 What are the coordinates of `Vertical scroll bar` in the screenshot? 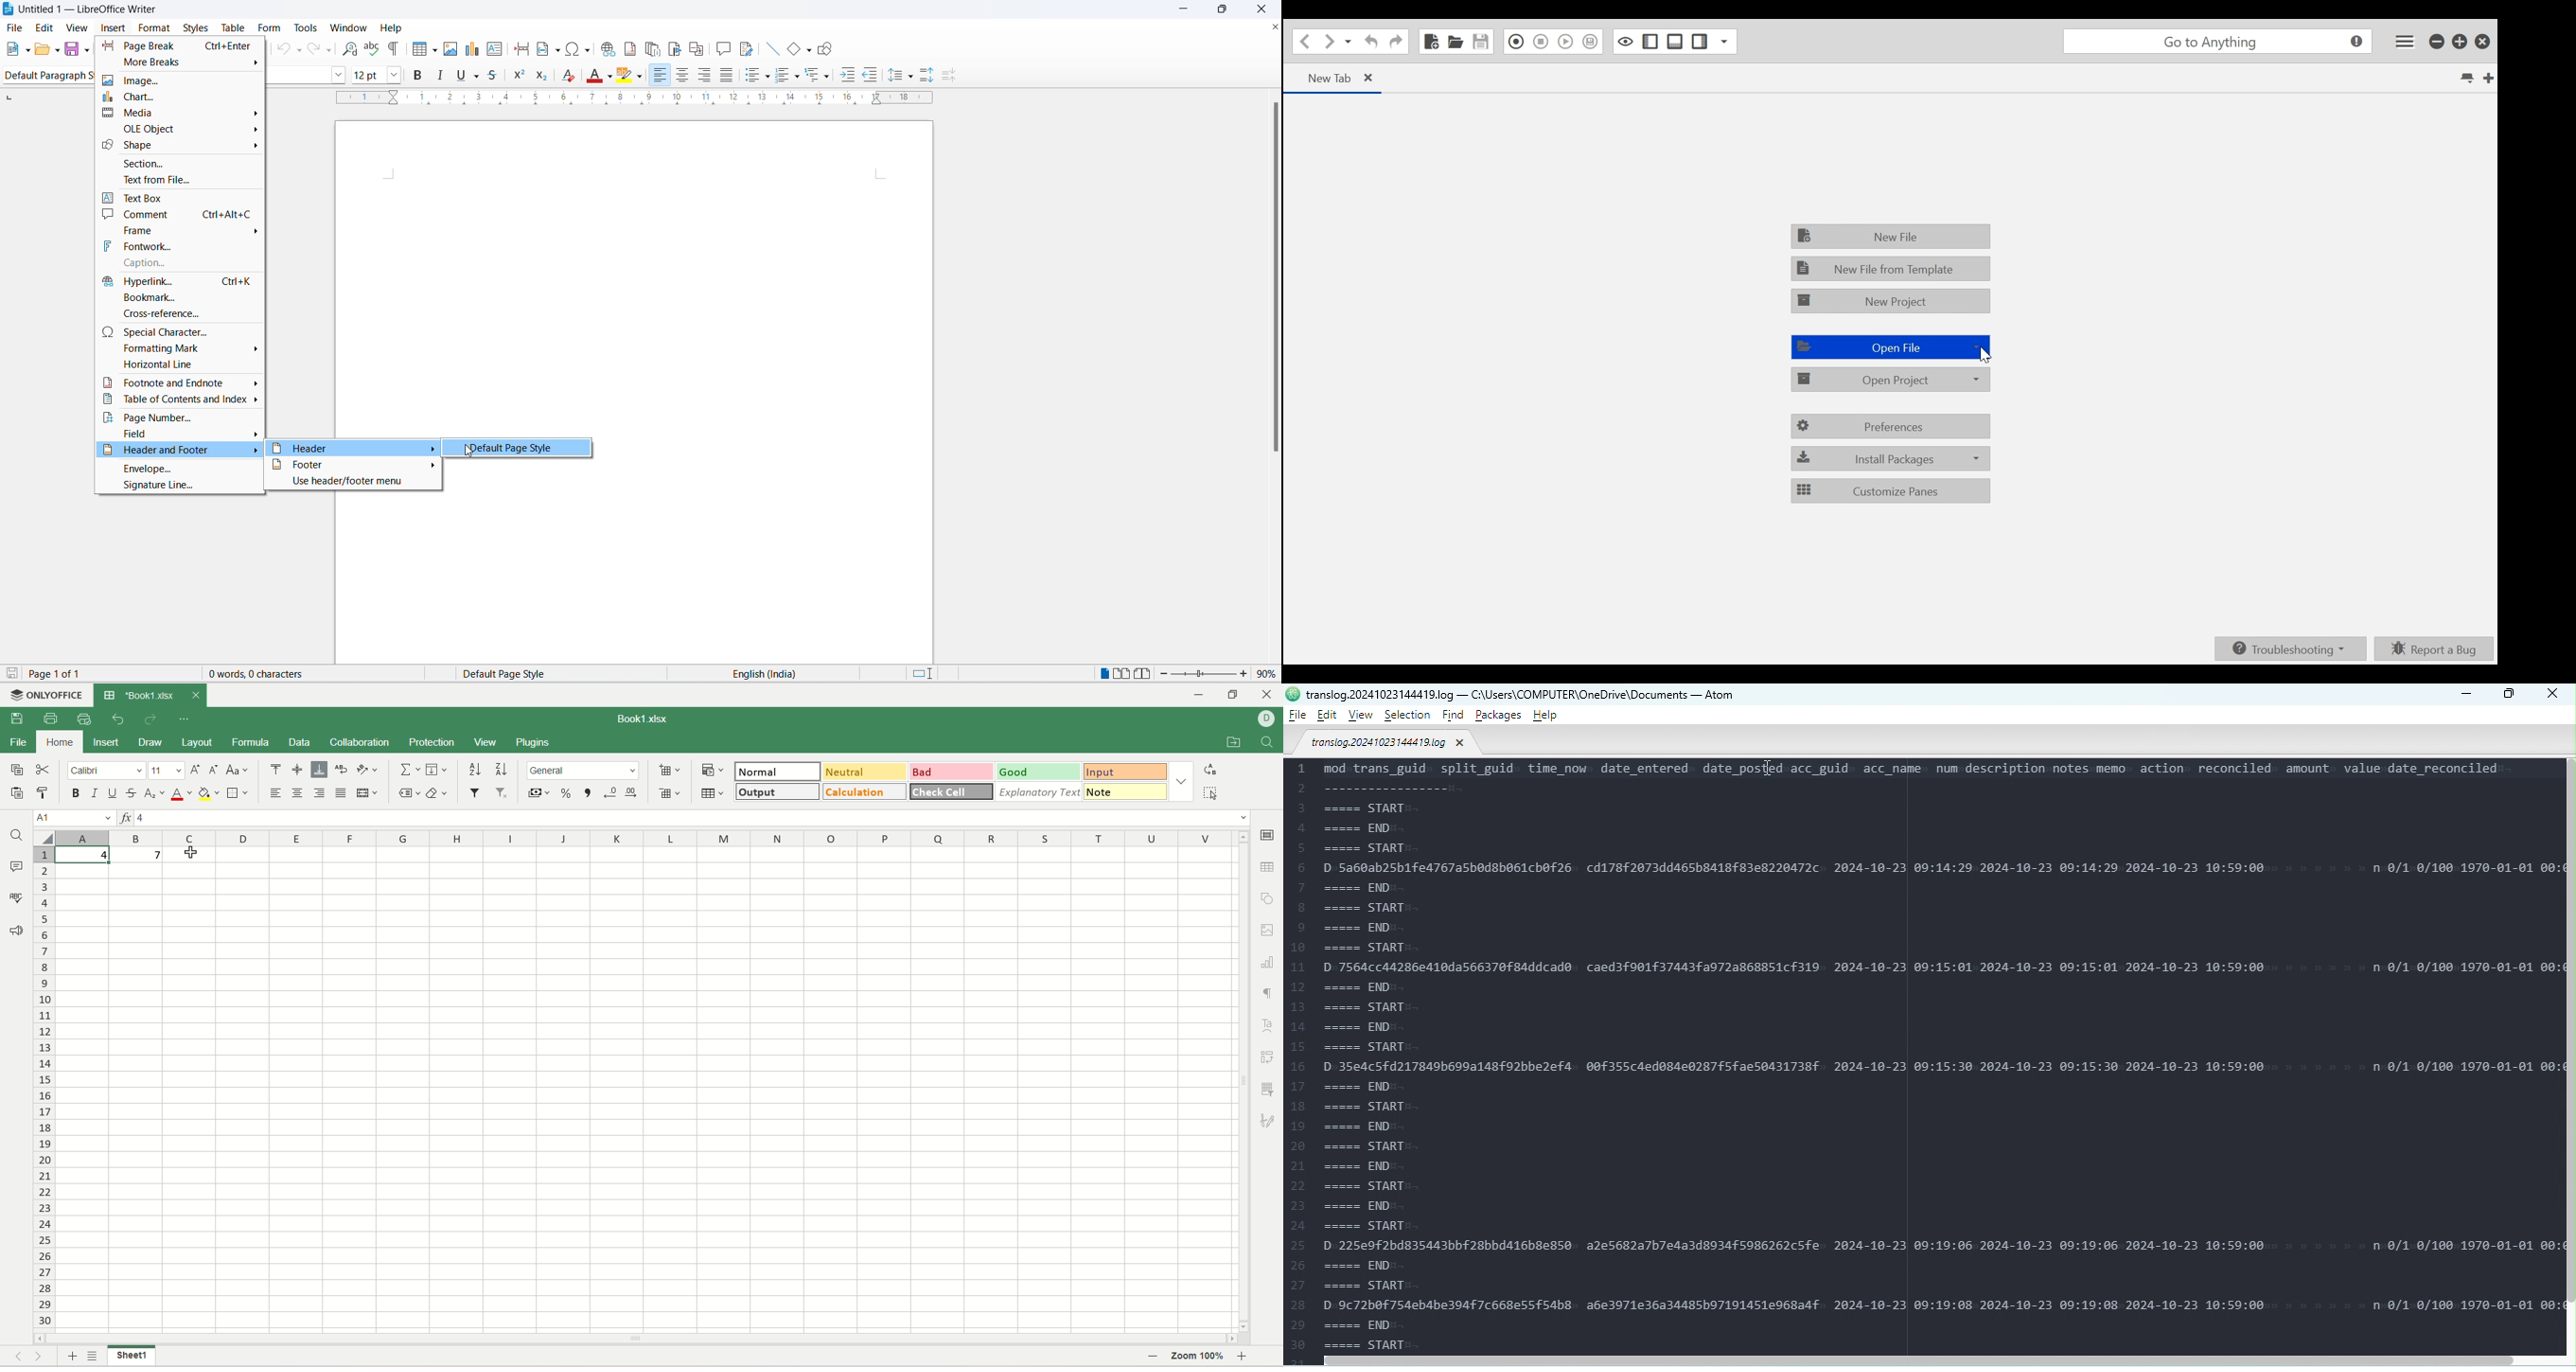 It's located at (2568, 1058).